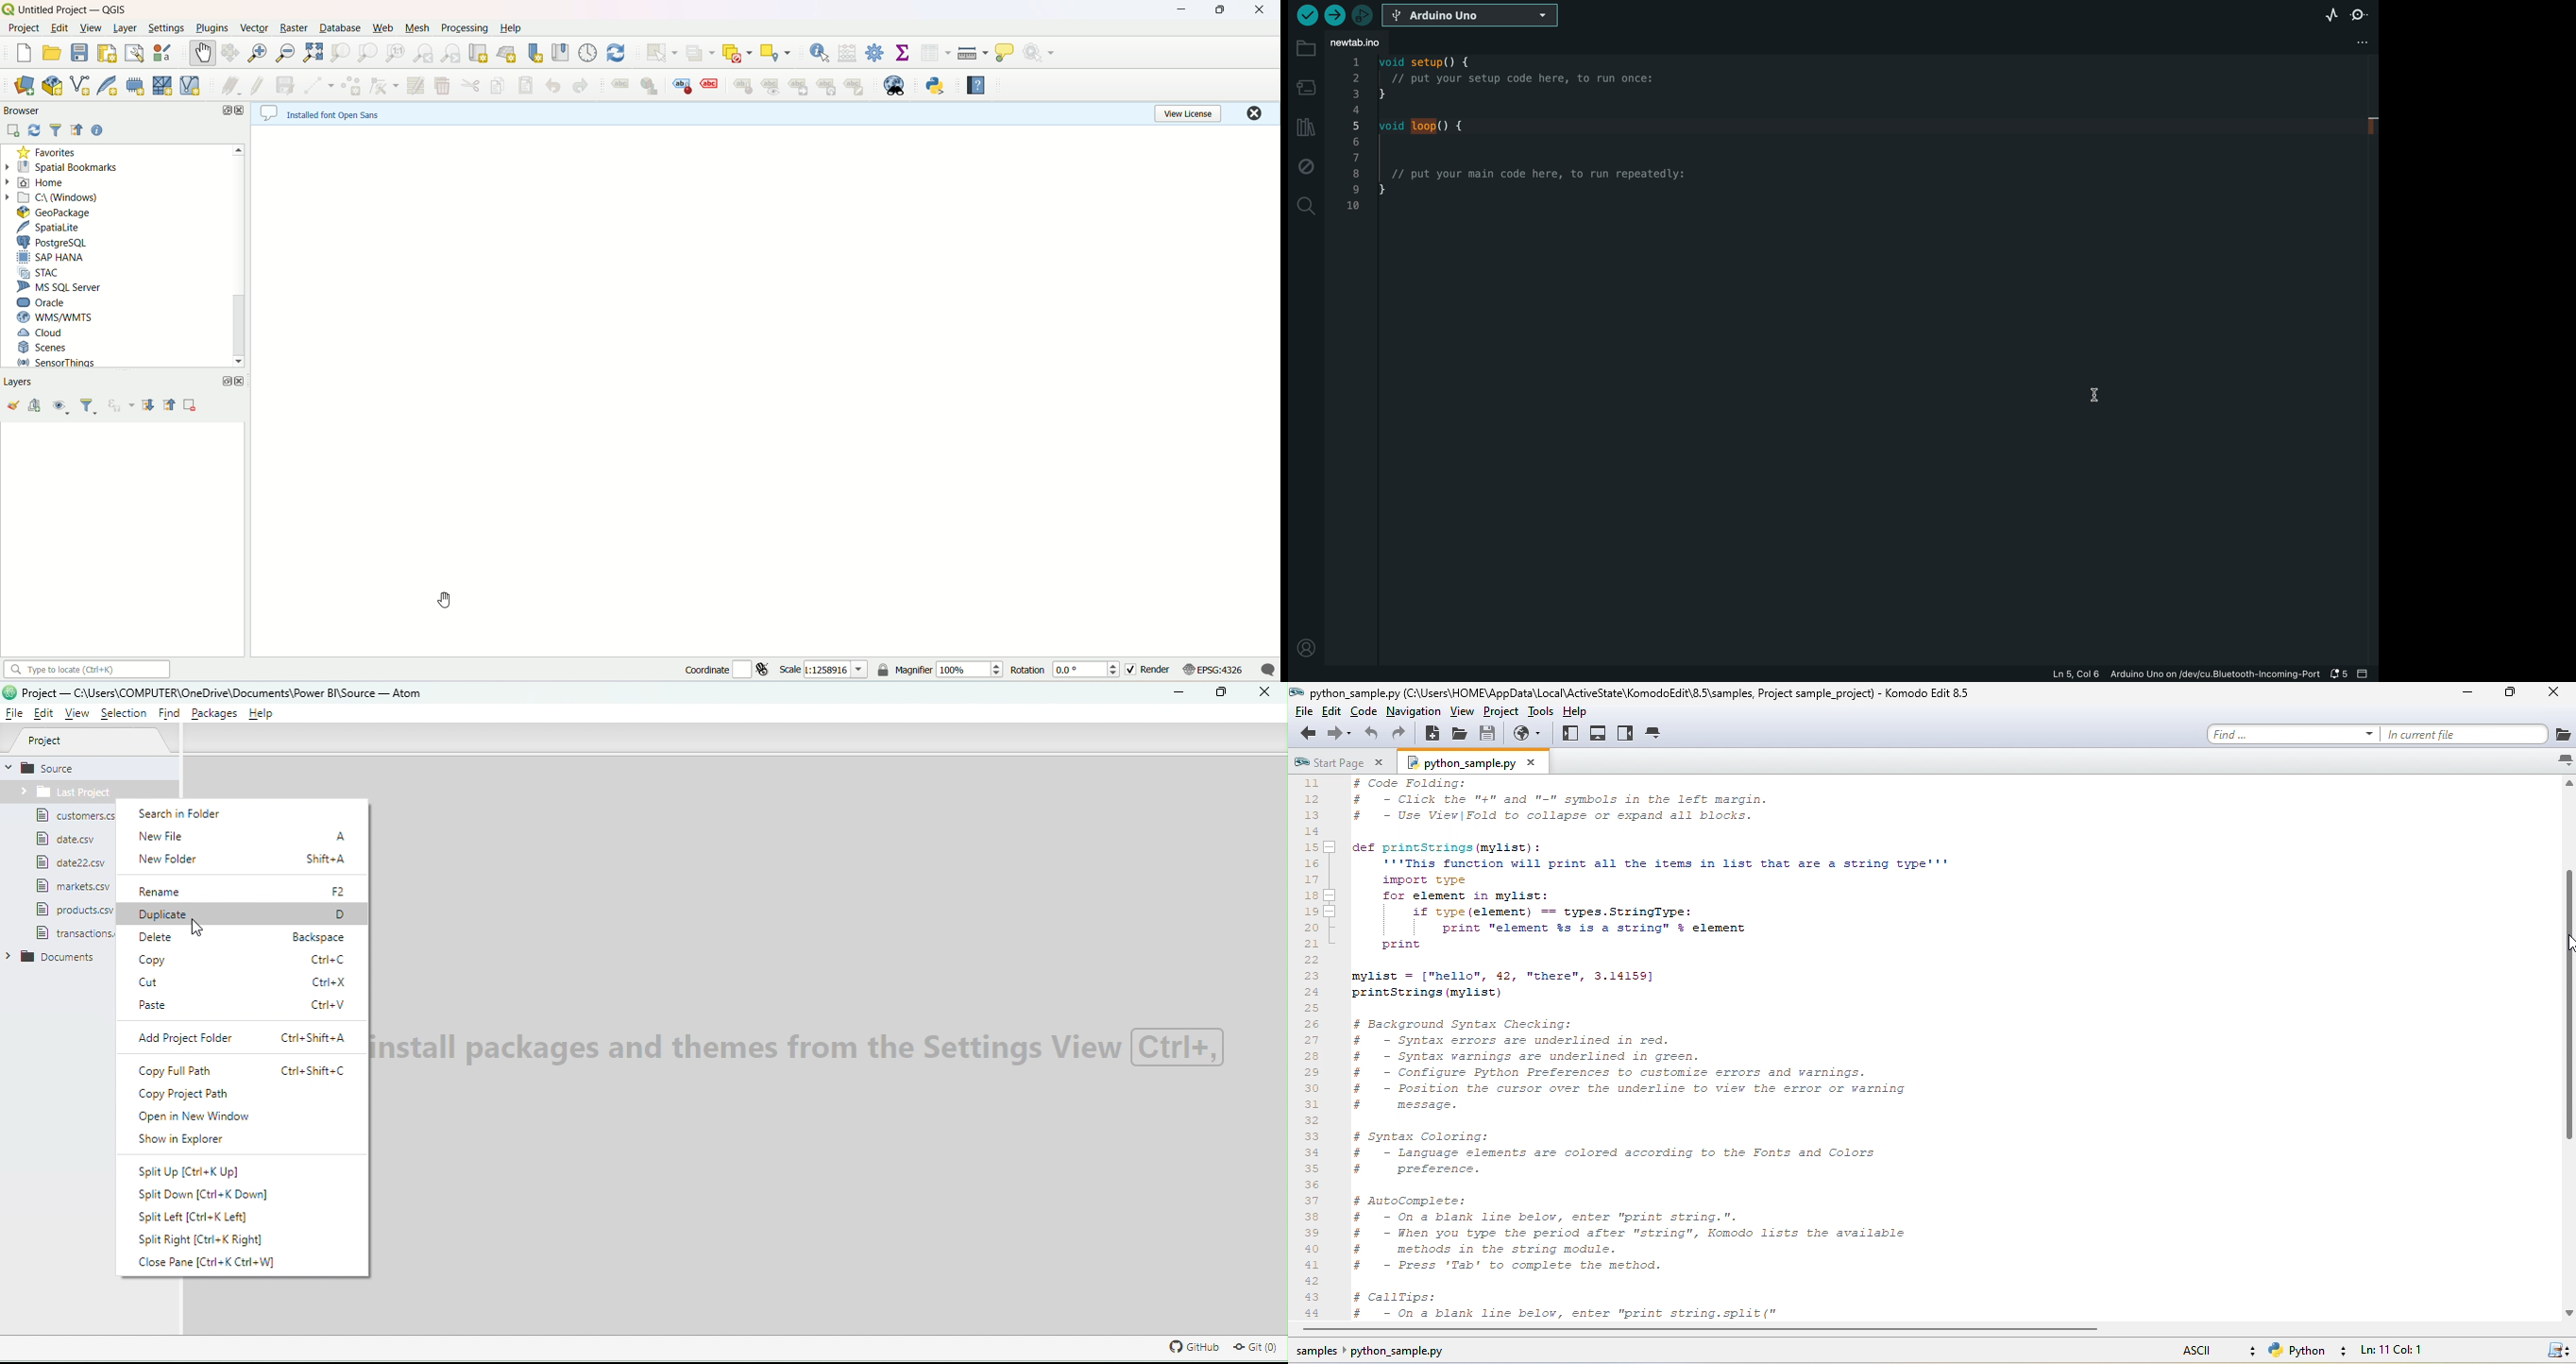 The image size is (2576, 1372). What do you see at coordinates (213, 28) in the screenshot?
I see `plugins` at bounding box center [213, 28].